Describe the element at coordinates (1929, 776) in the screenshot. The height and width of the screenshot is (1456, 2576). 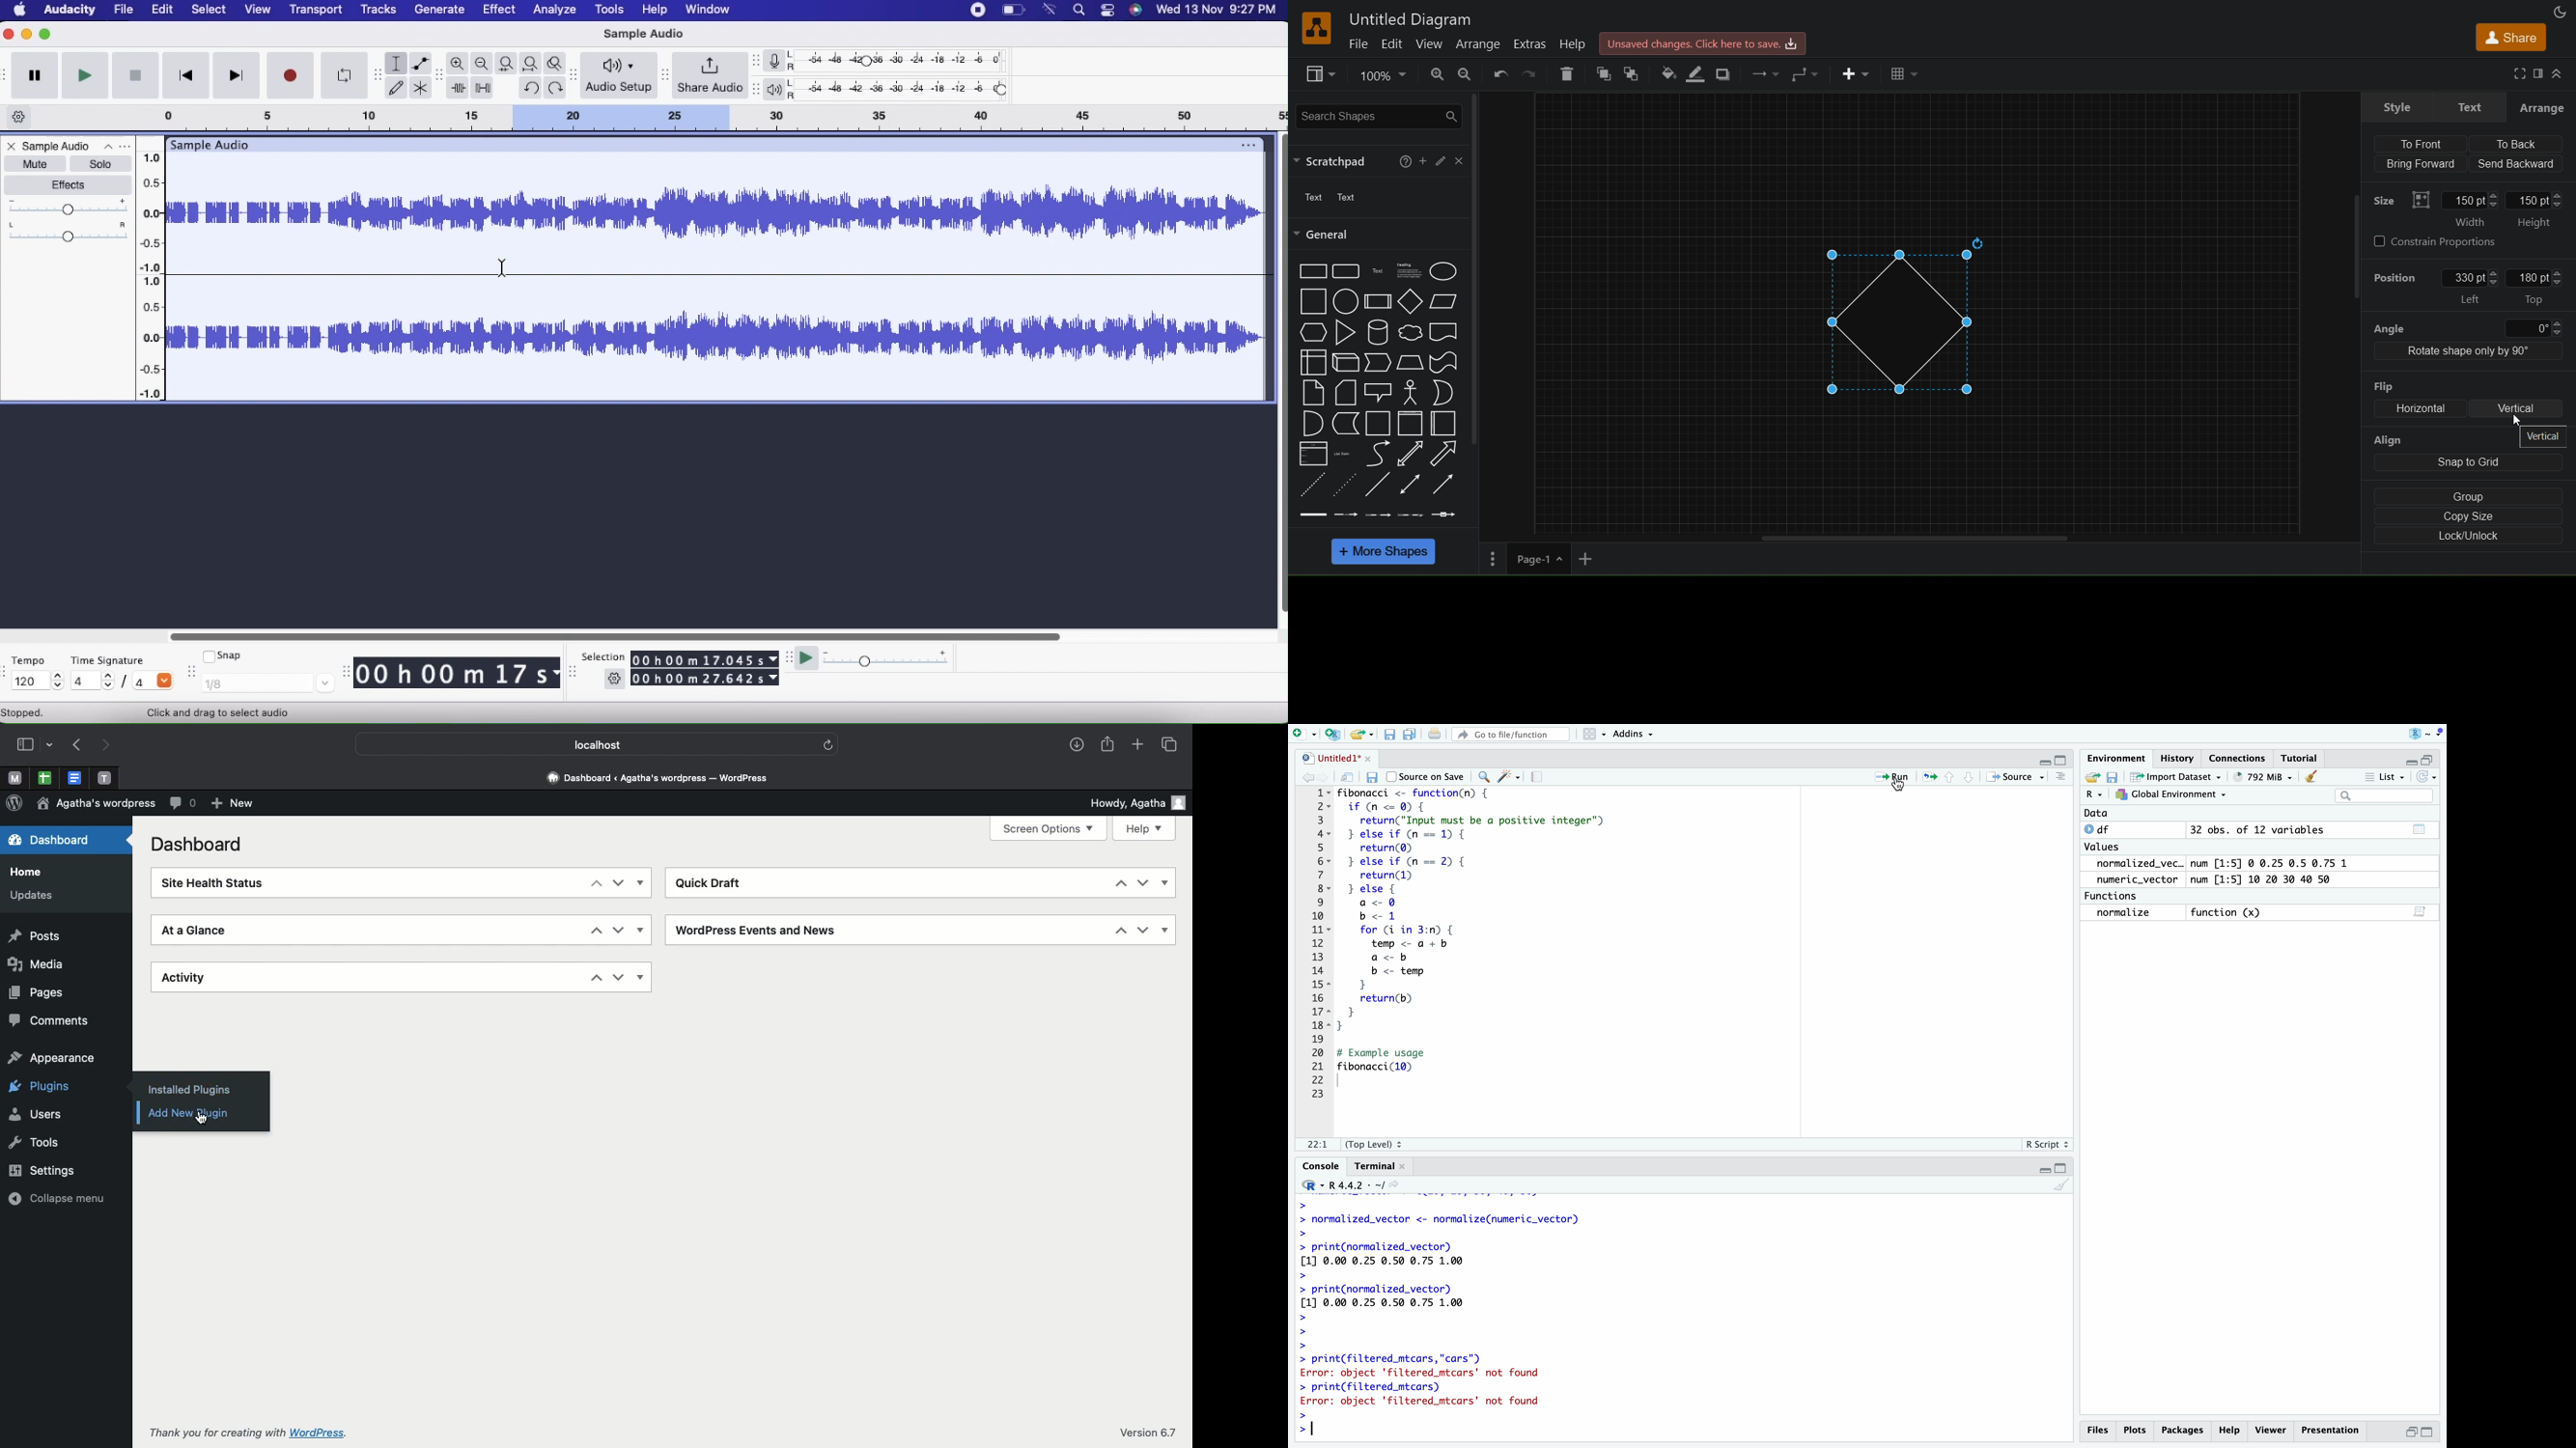
I see `re-run the previous code region` at that location.